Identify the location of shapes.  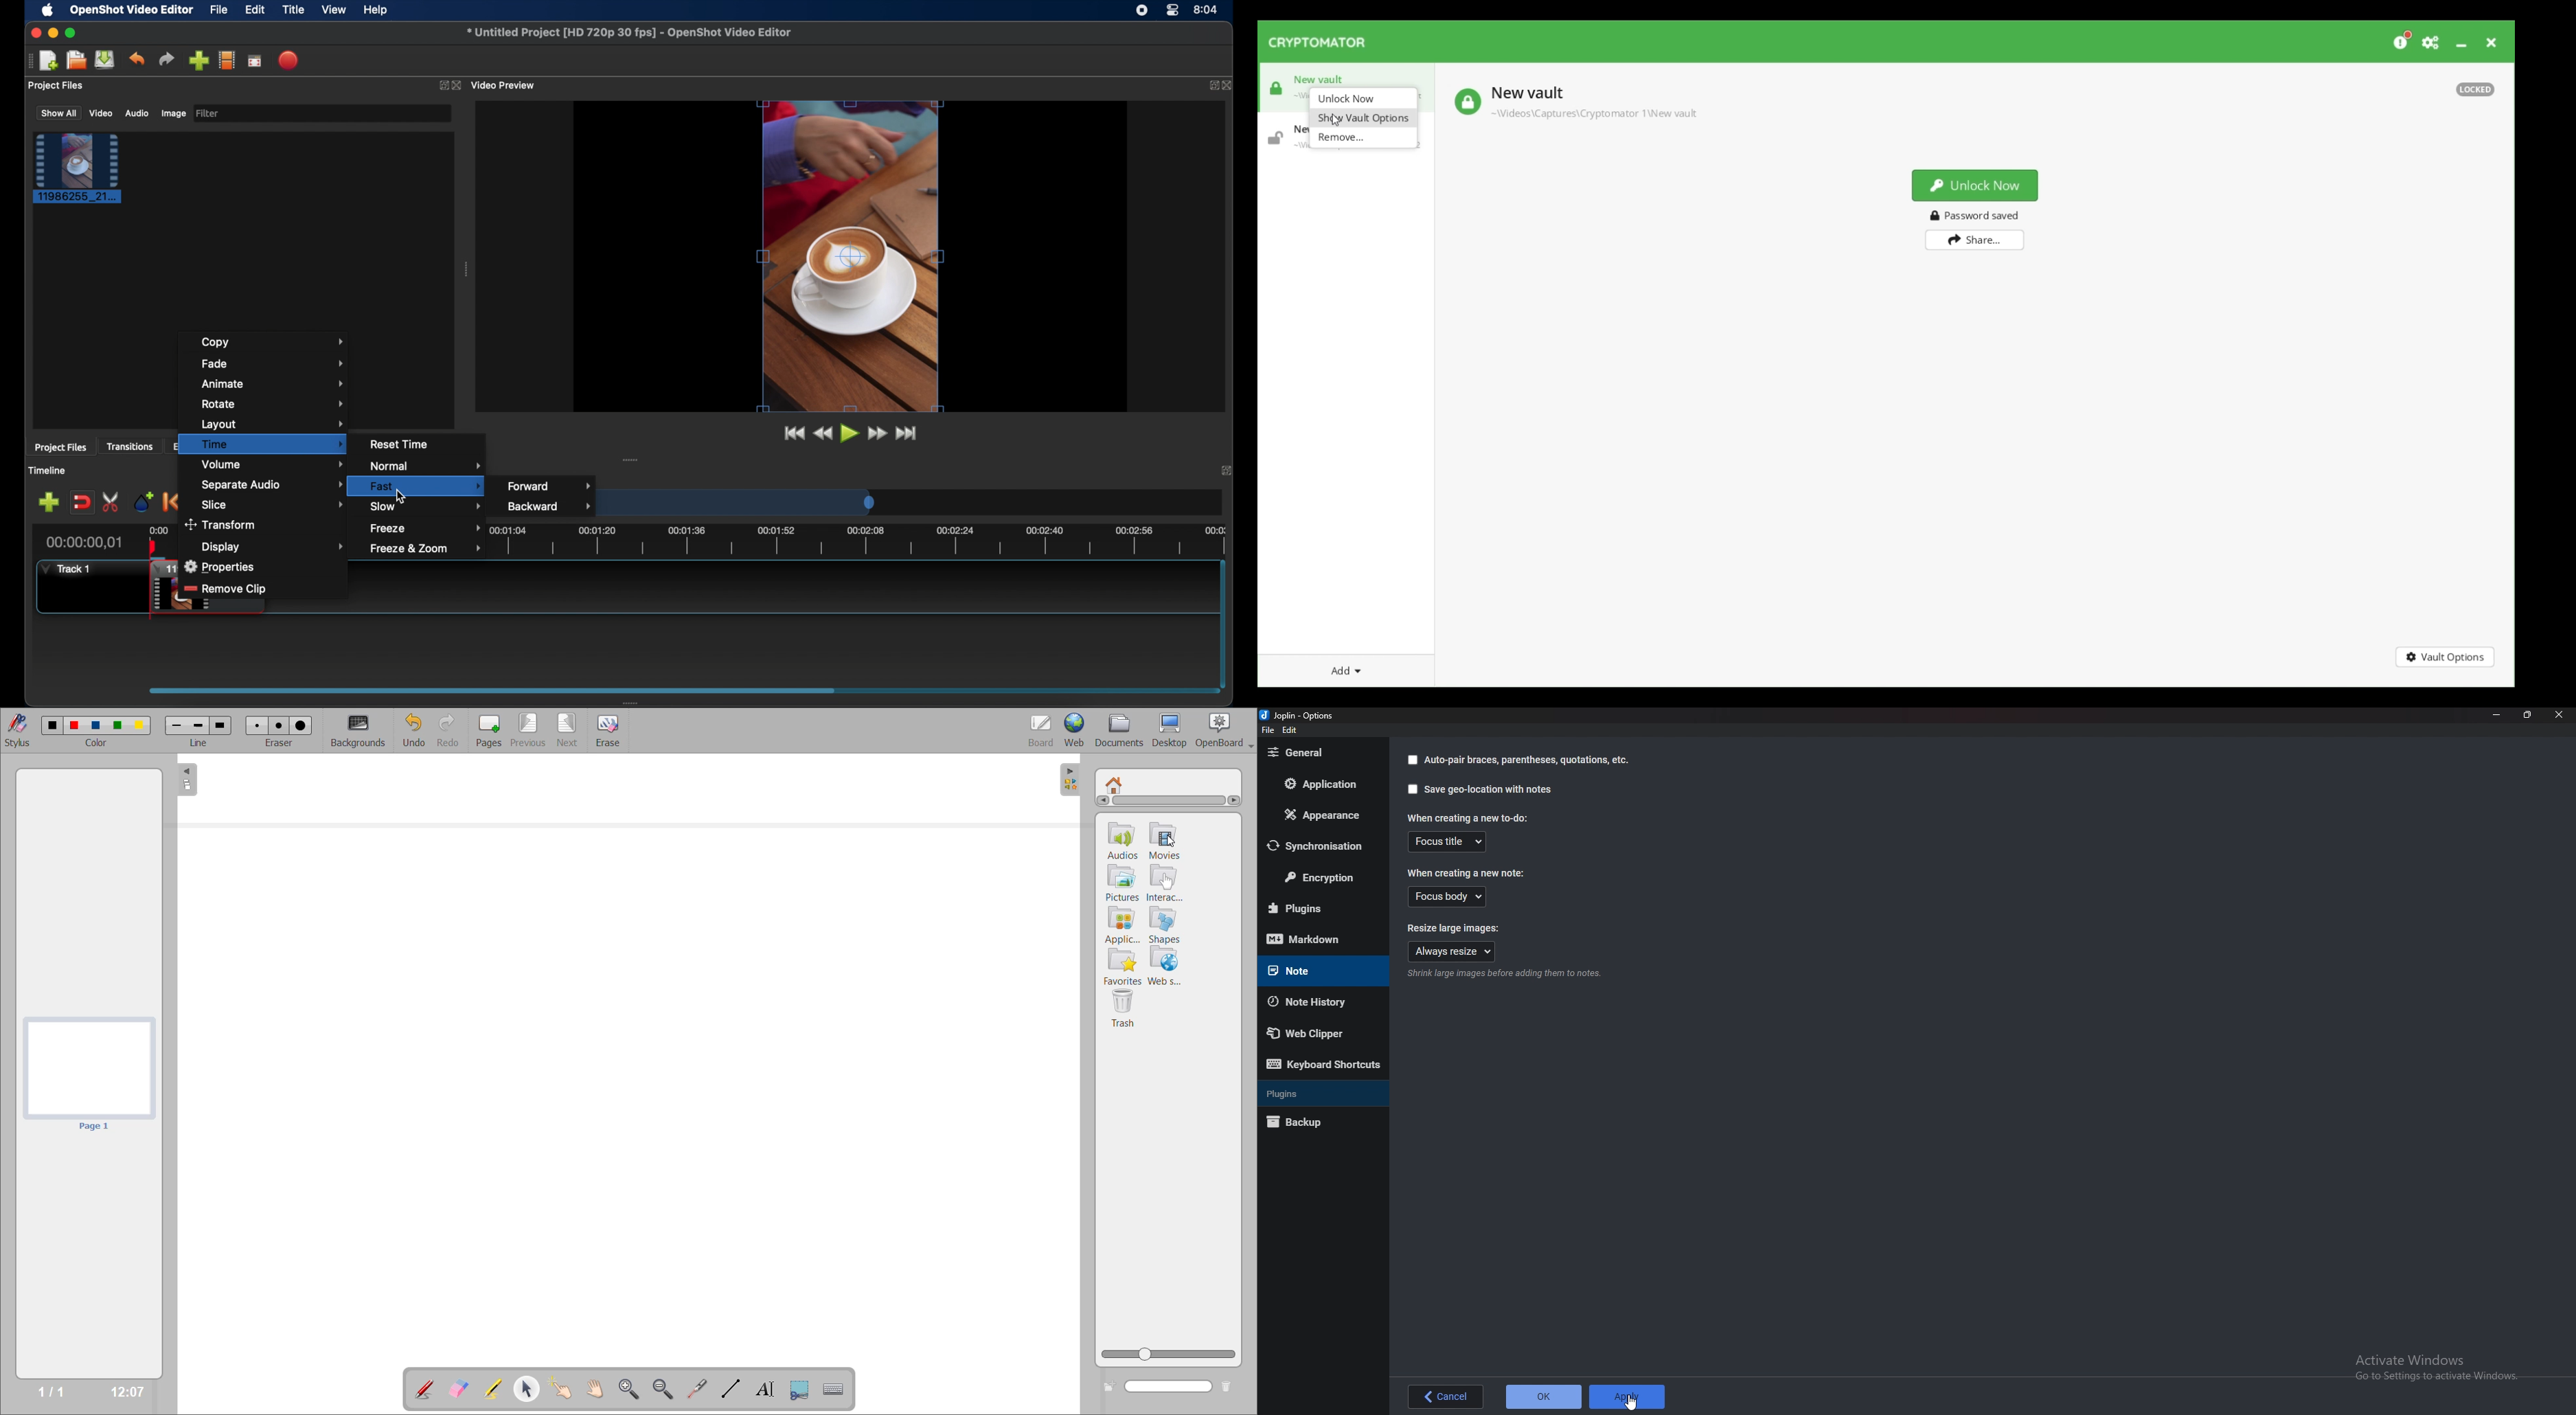
(1166, 927).